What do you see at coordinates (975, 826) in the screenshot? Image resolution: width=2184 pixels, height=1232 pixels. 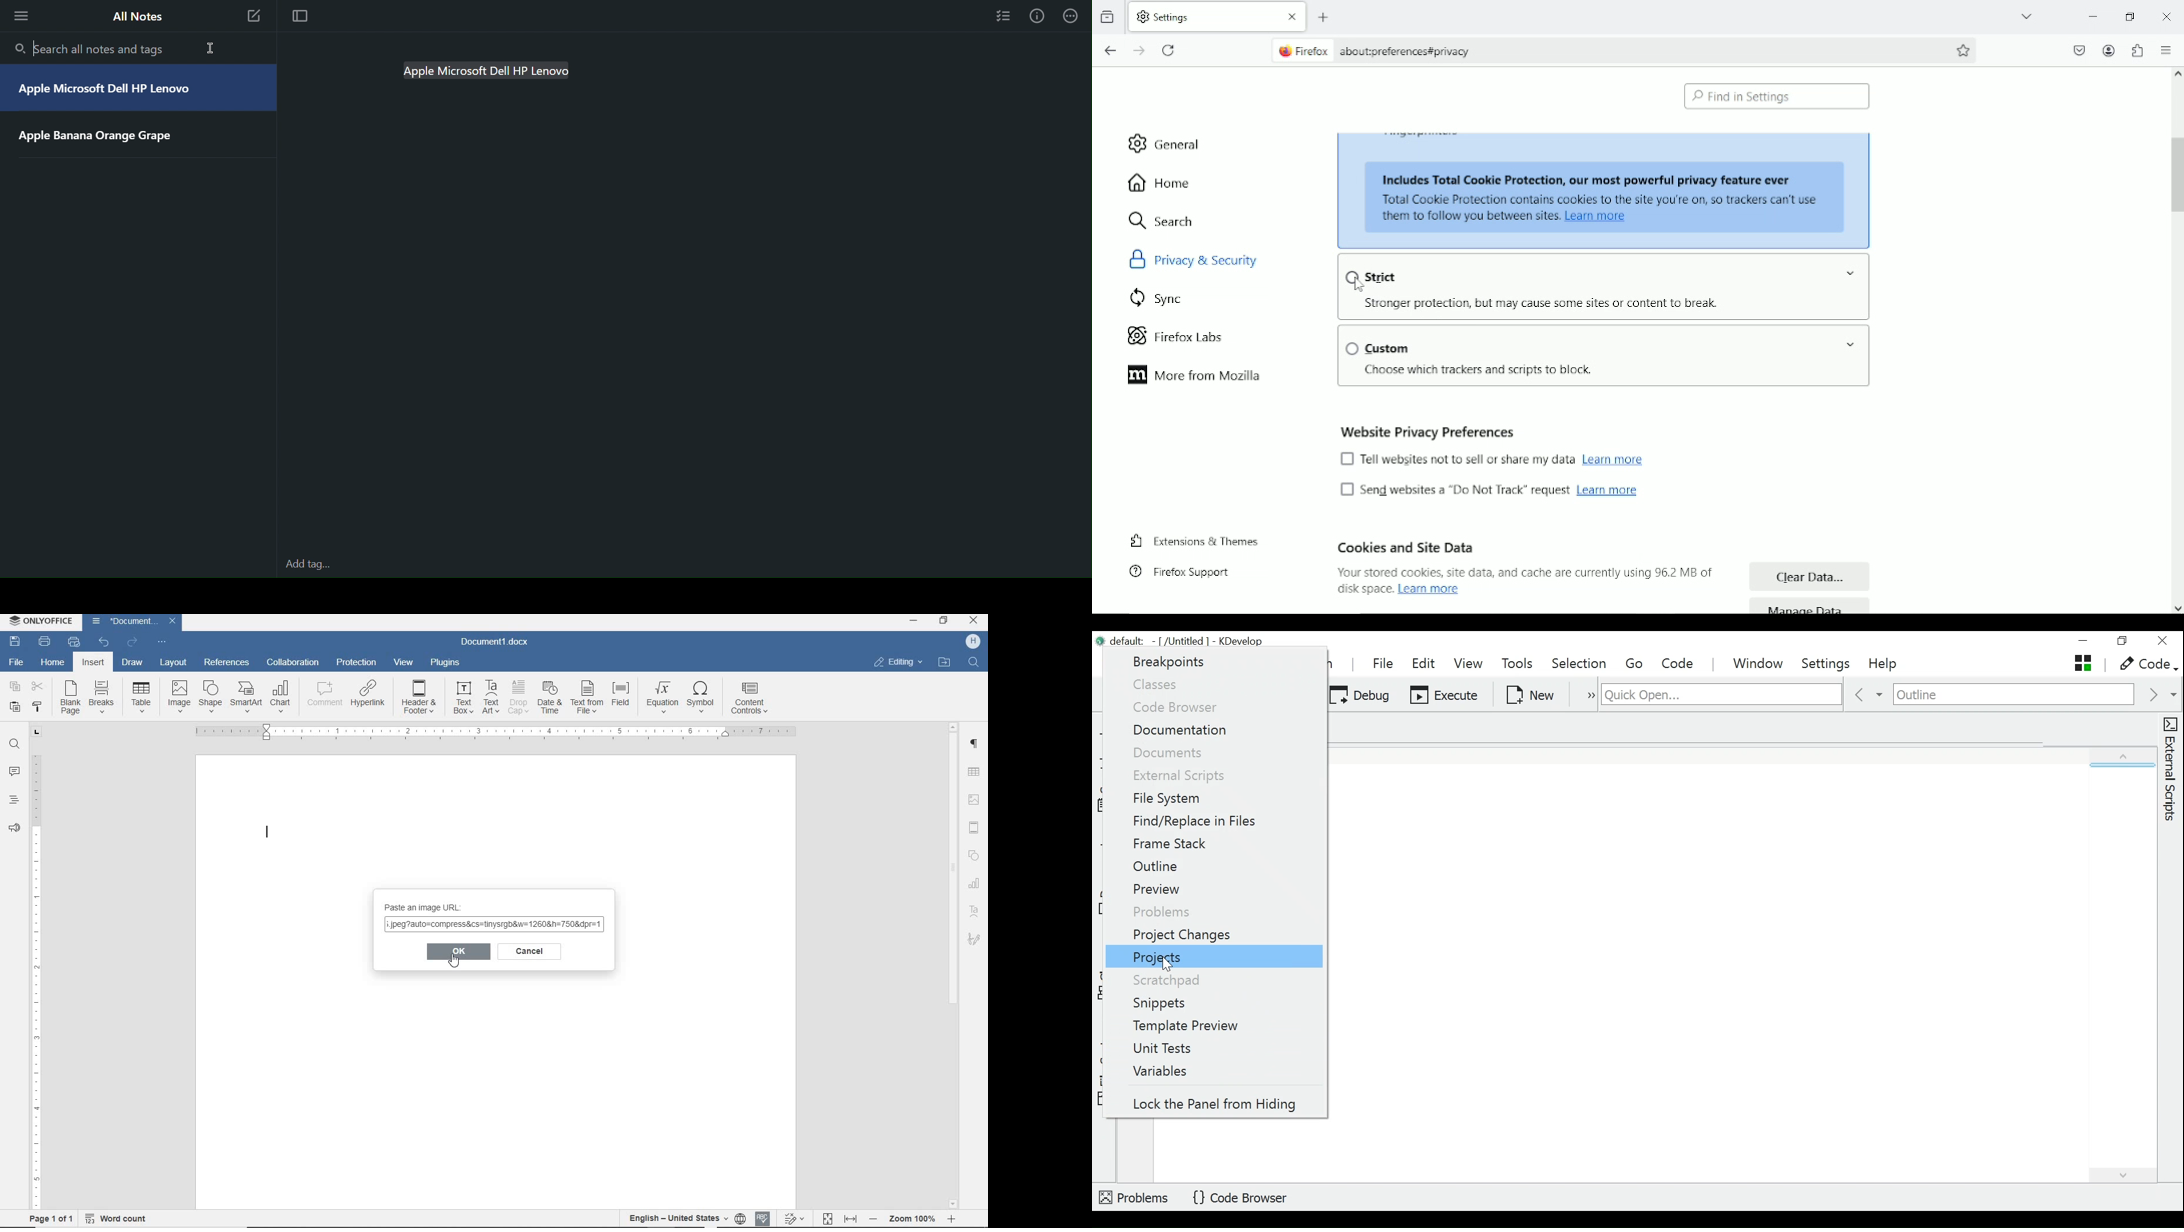 I see `header & footer` at bounding box center [975, 826].